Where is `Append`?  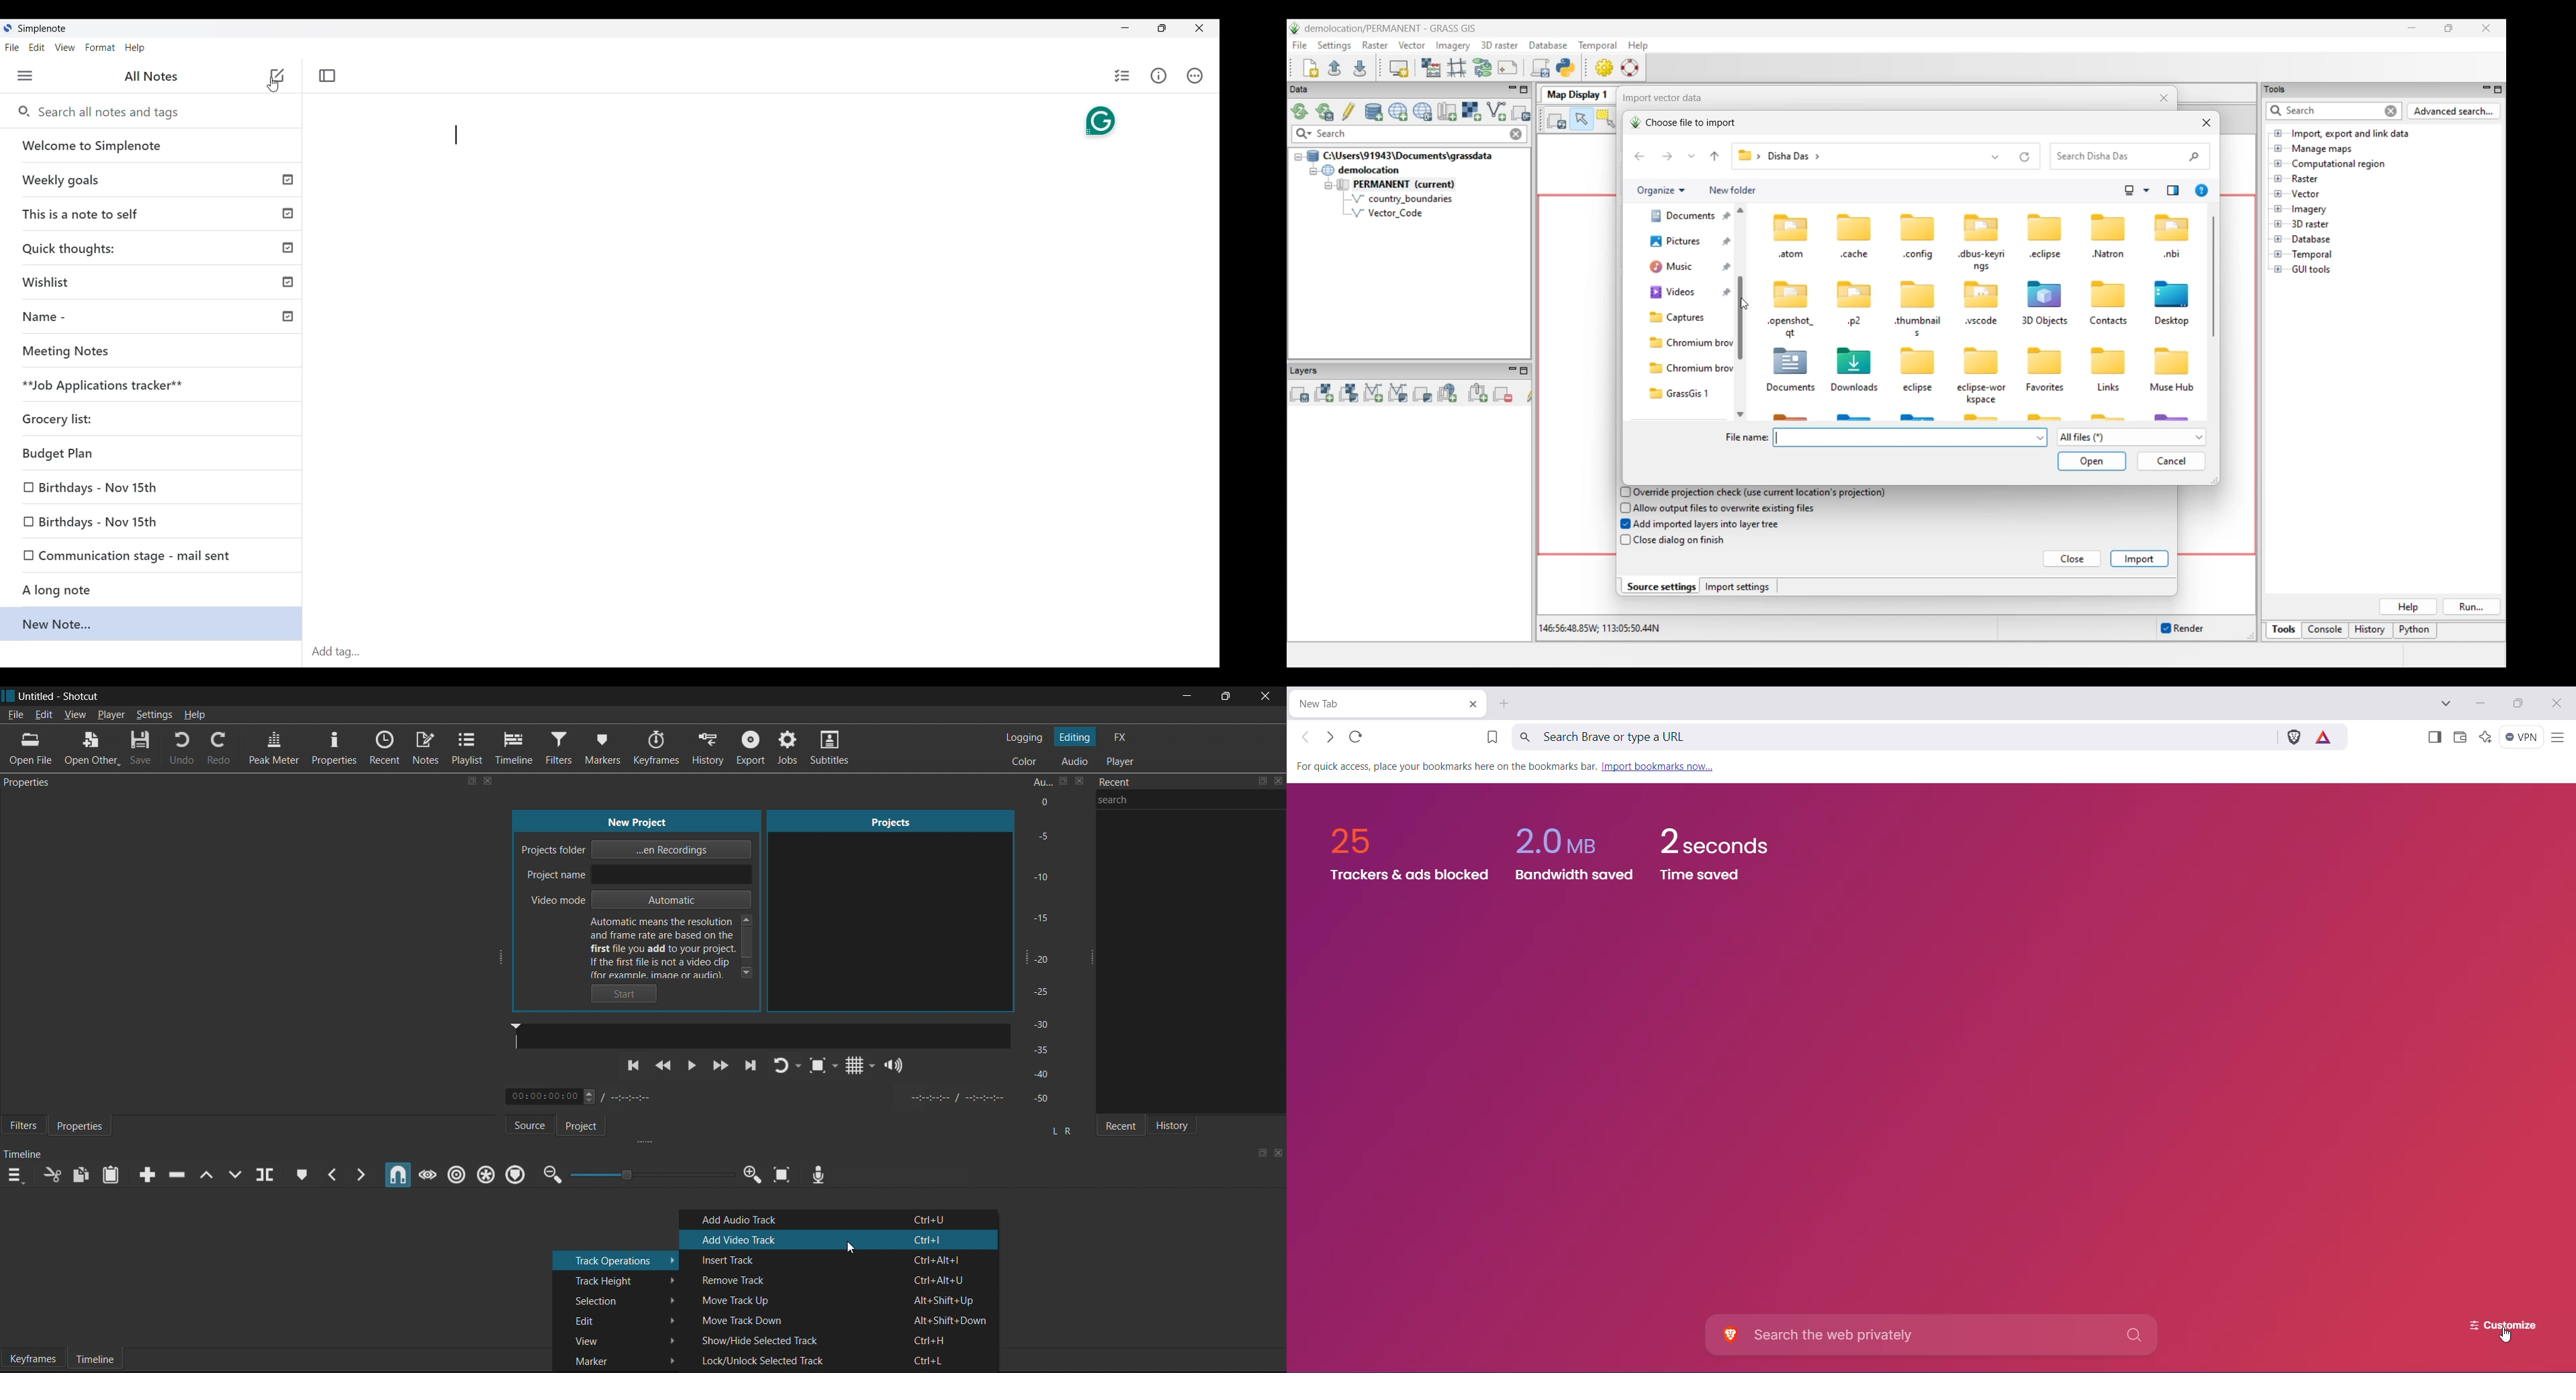 Append is located at coordinates (143, 1173).